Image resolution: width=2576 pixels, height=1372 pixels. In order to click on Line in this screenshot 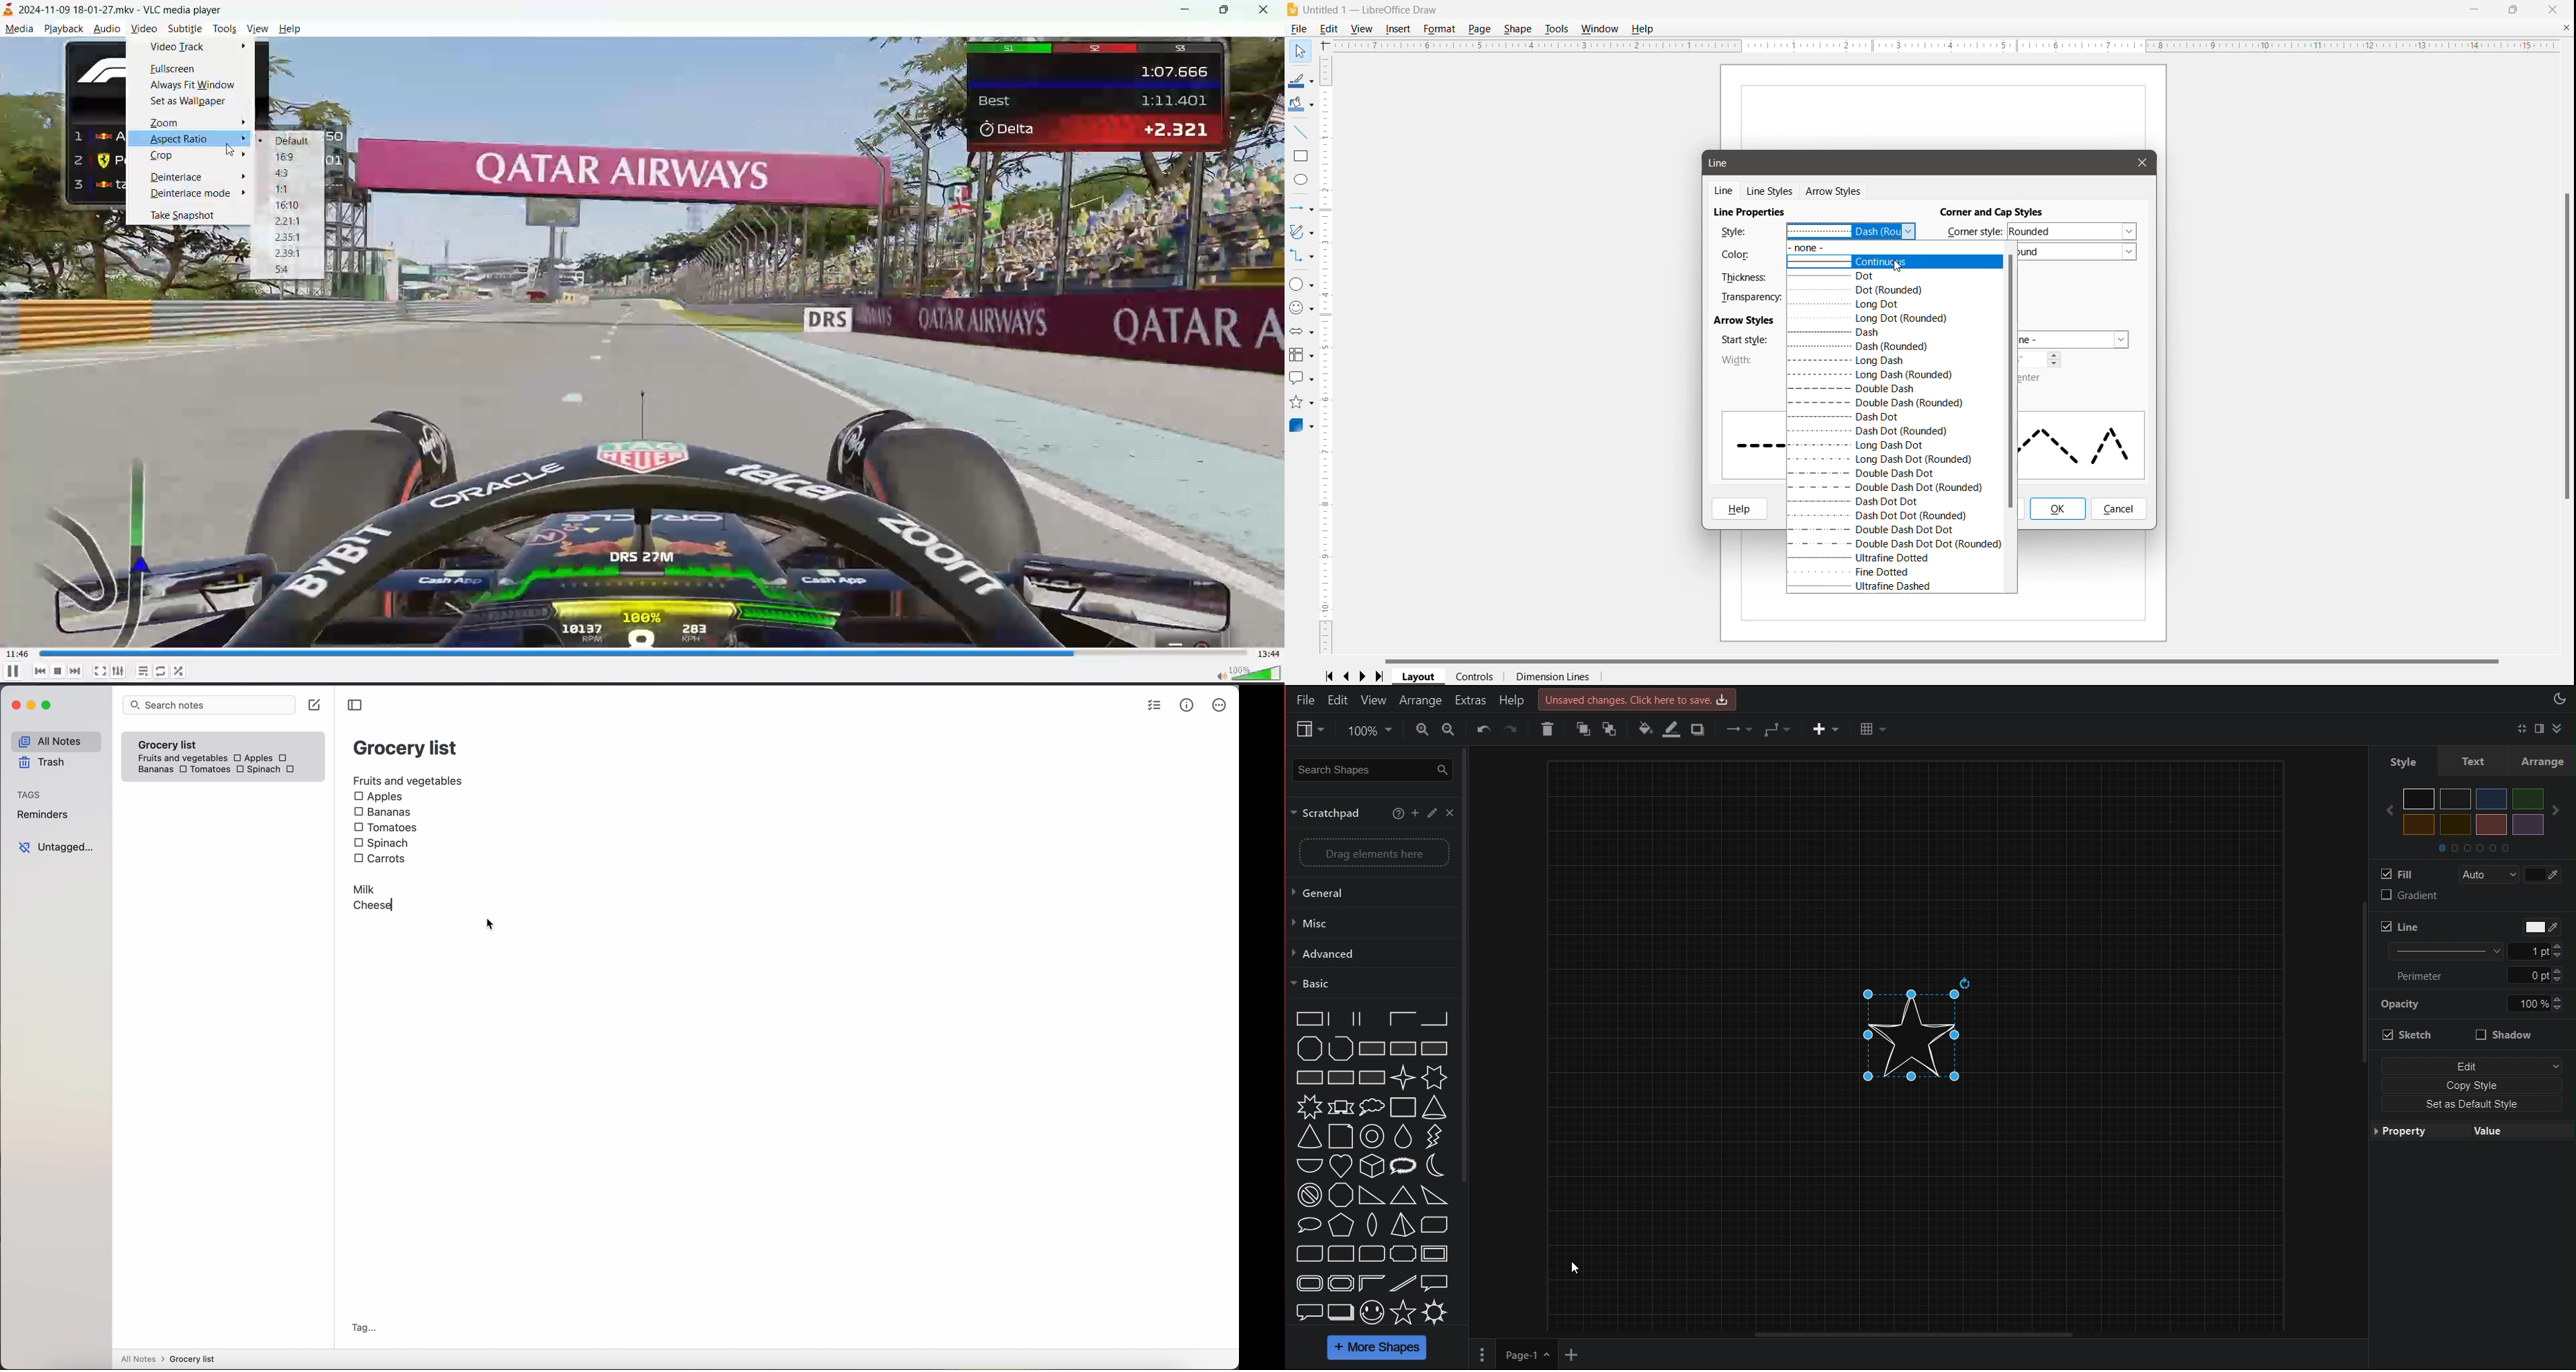, I will do `click(1724, 191)`.